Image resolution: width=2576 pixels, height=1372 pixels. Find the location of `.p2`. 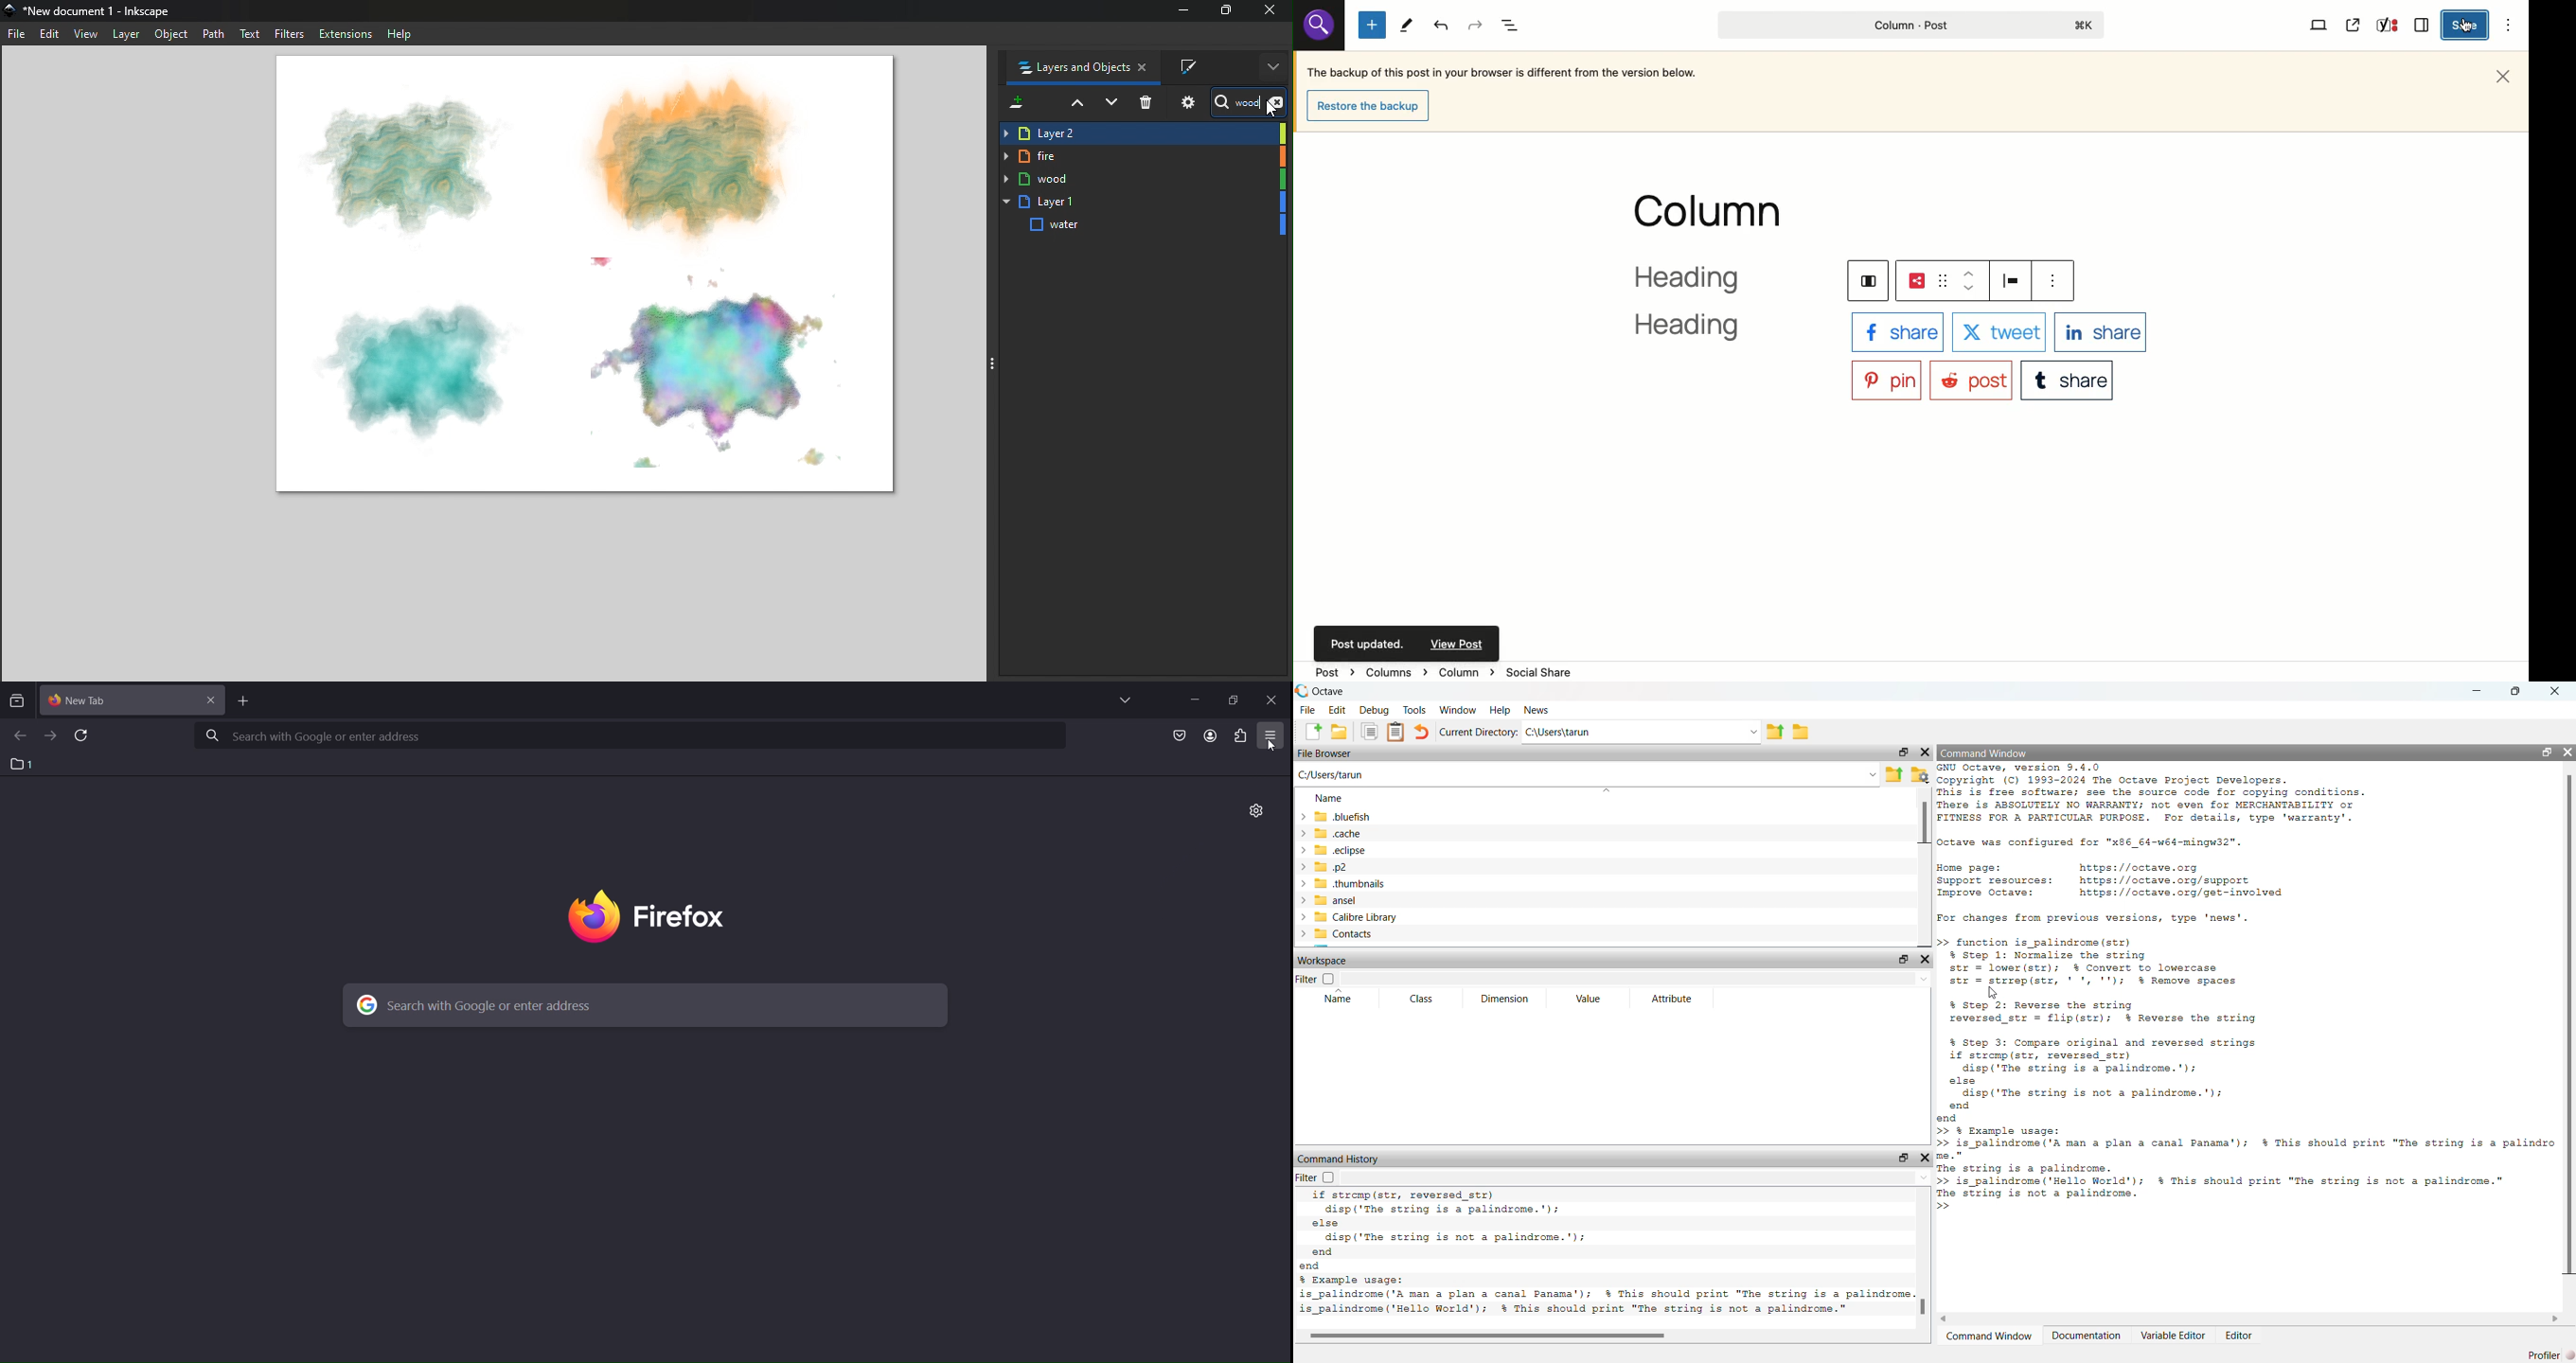

.p2 is located at coordinates (1381, 867).